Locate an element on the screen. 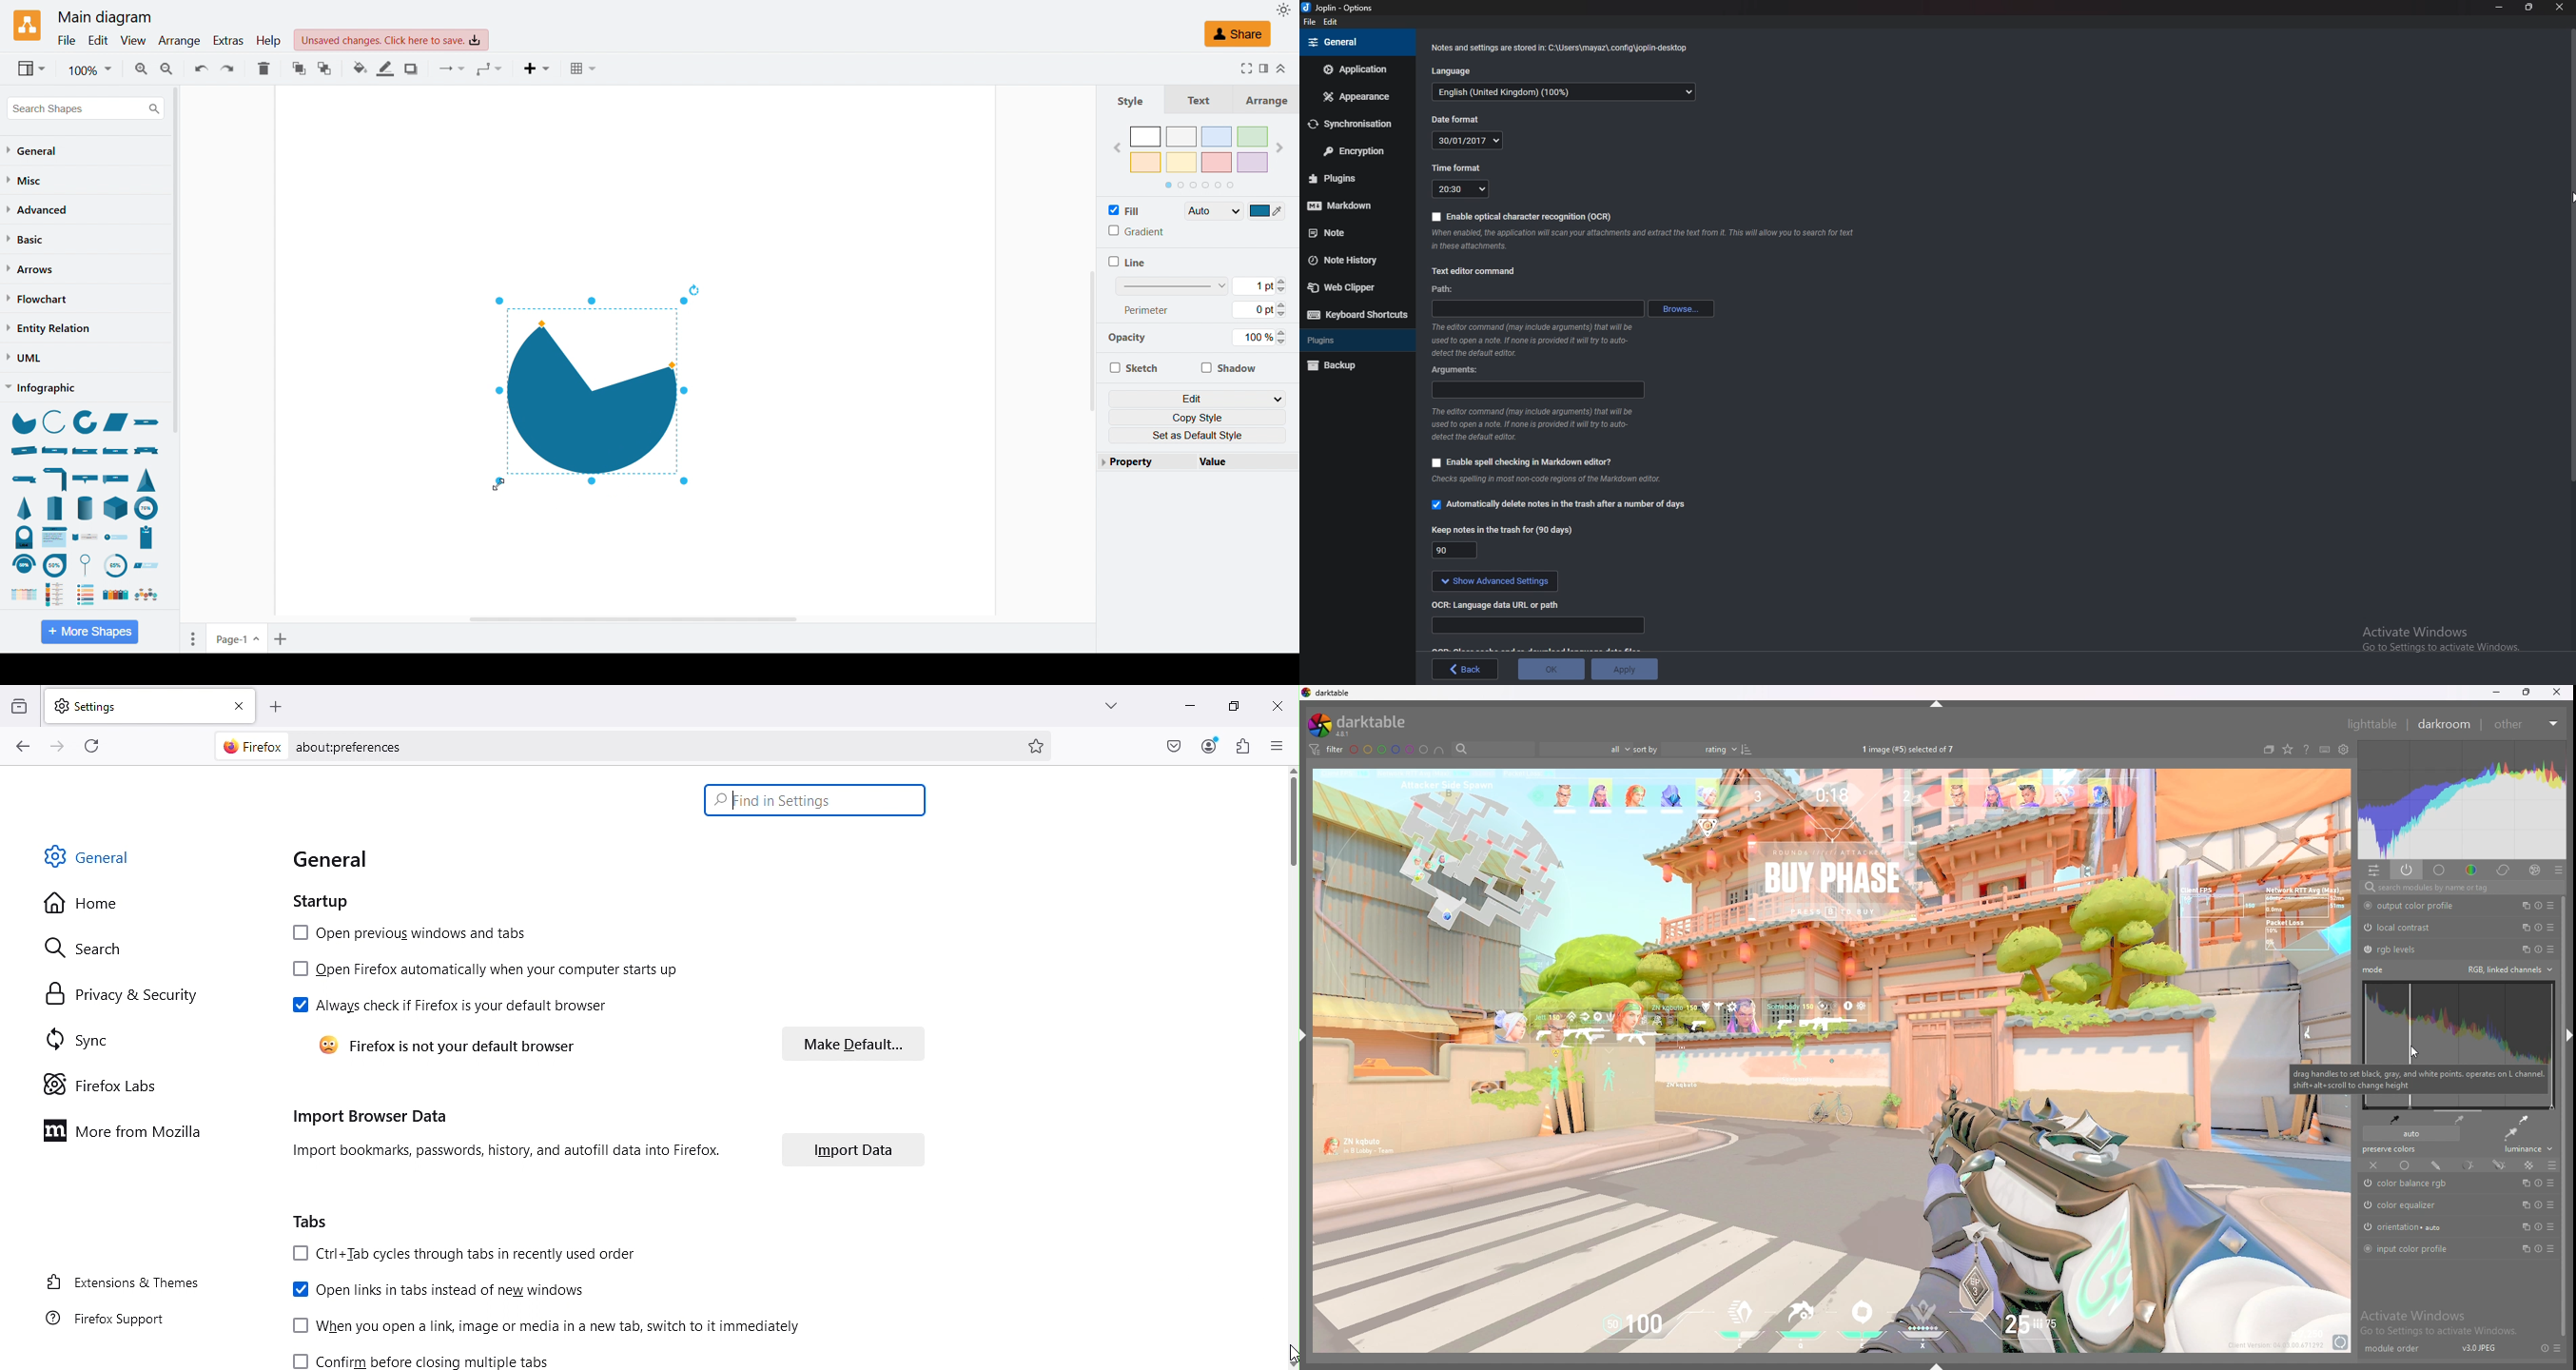 This screenshot has height=1372, width=2576. 90 days is located at coordinates (1456, 550).